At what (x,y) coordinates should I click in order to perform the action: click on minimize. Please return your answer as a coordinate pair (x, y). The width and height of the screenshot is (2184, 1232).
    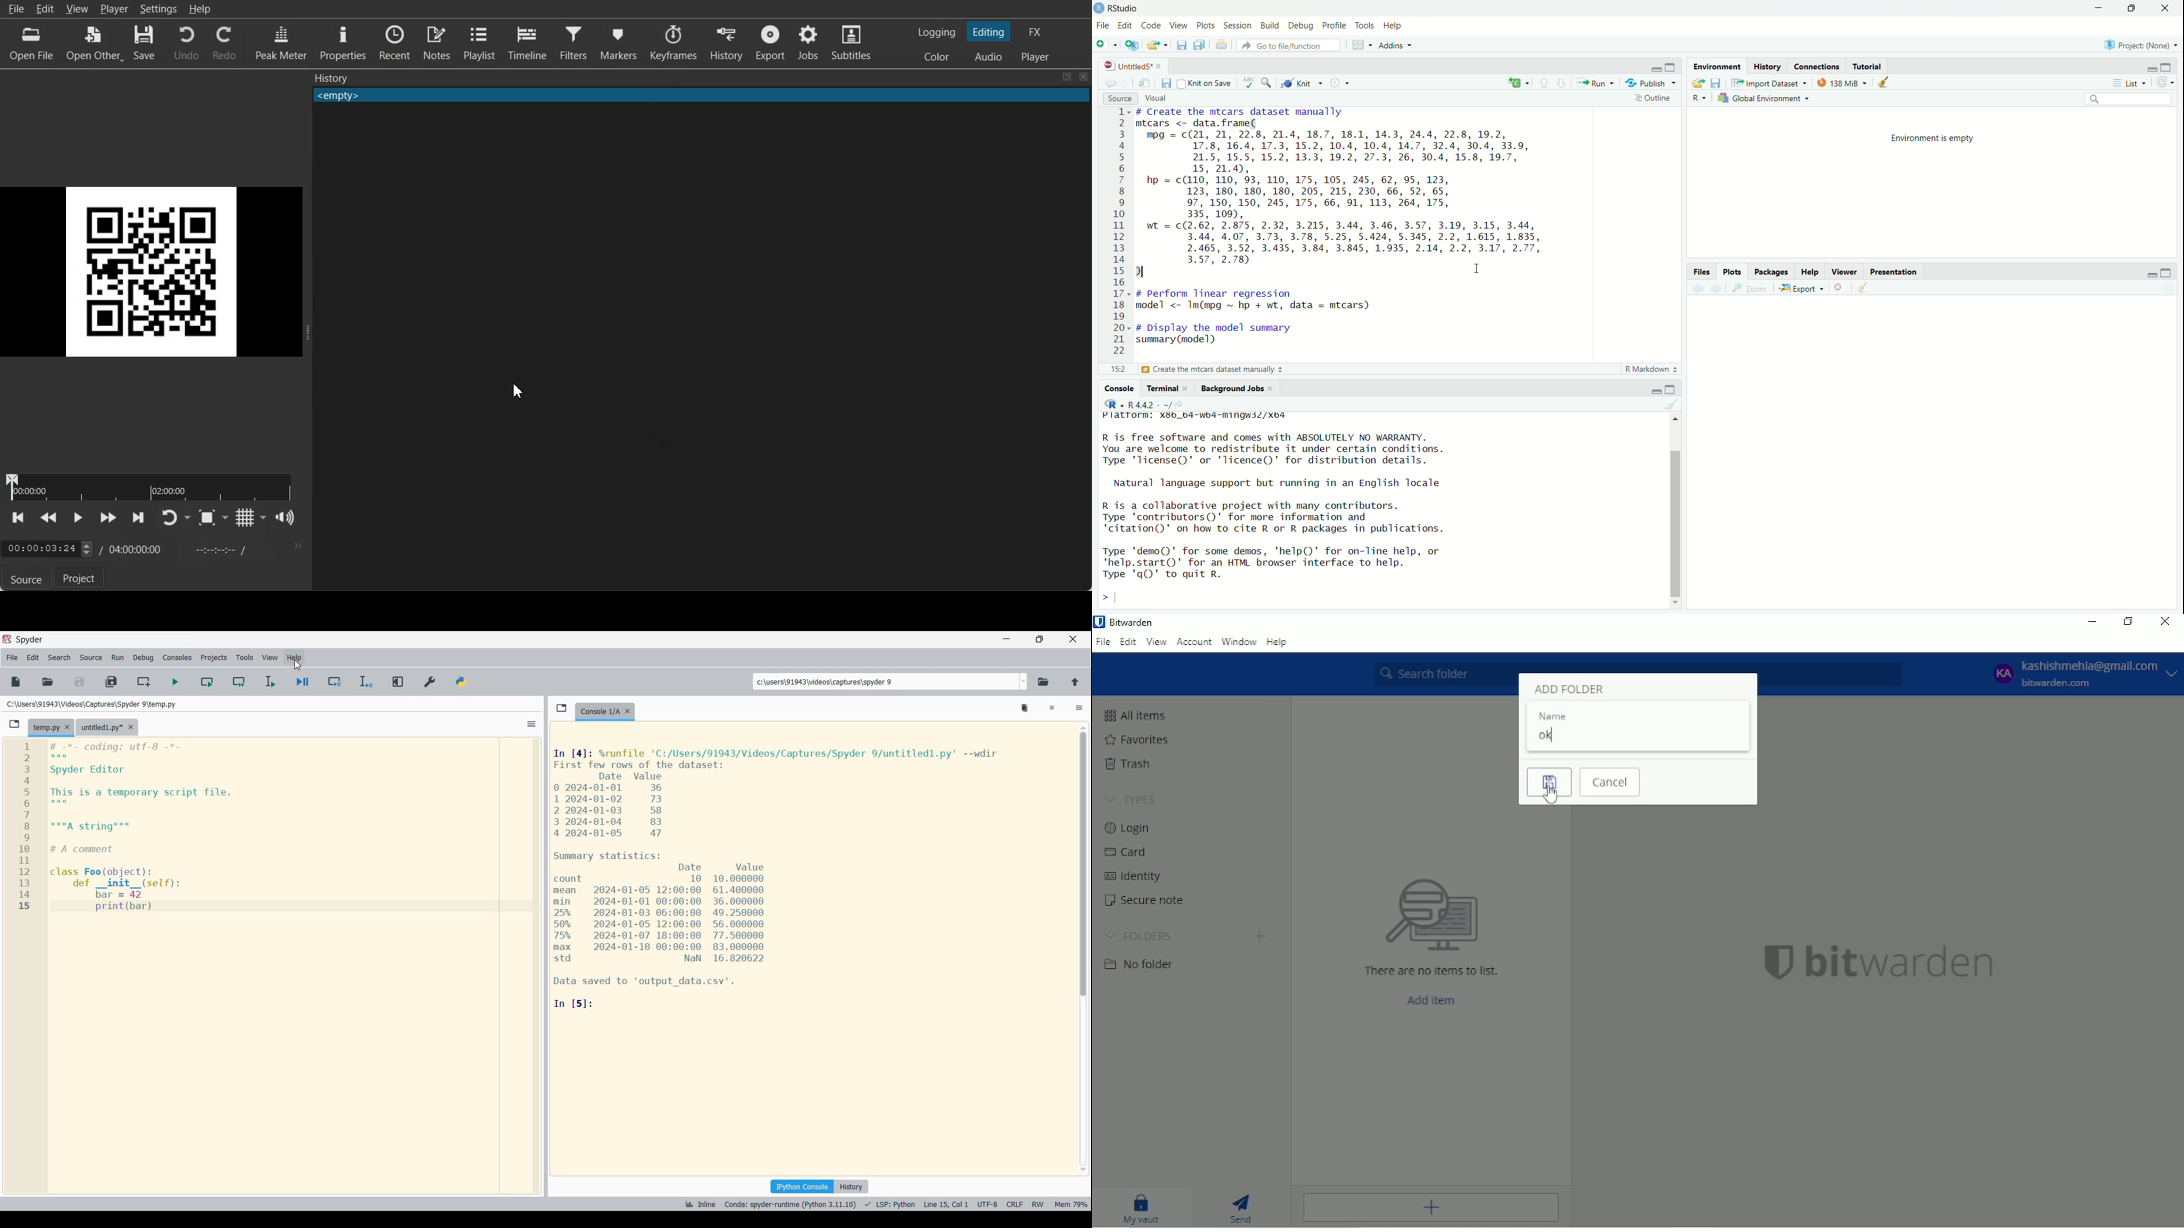
    Looking at the image, I should click on (2100, 8).